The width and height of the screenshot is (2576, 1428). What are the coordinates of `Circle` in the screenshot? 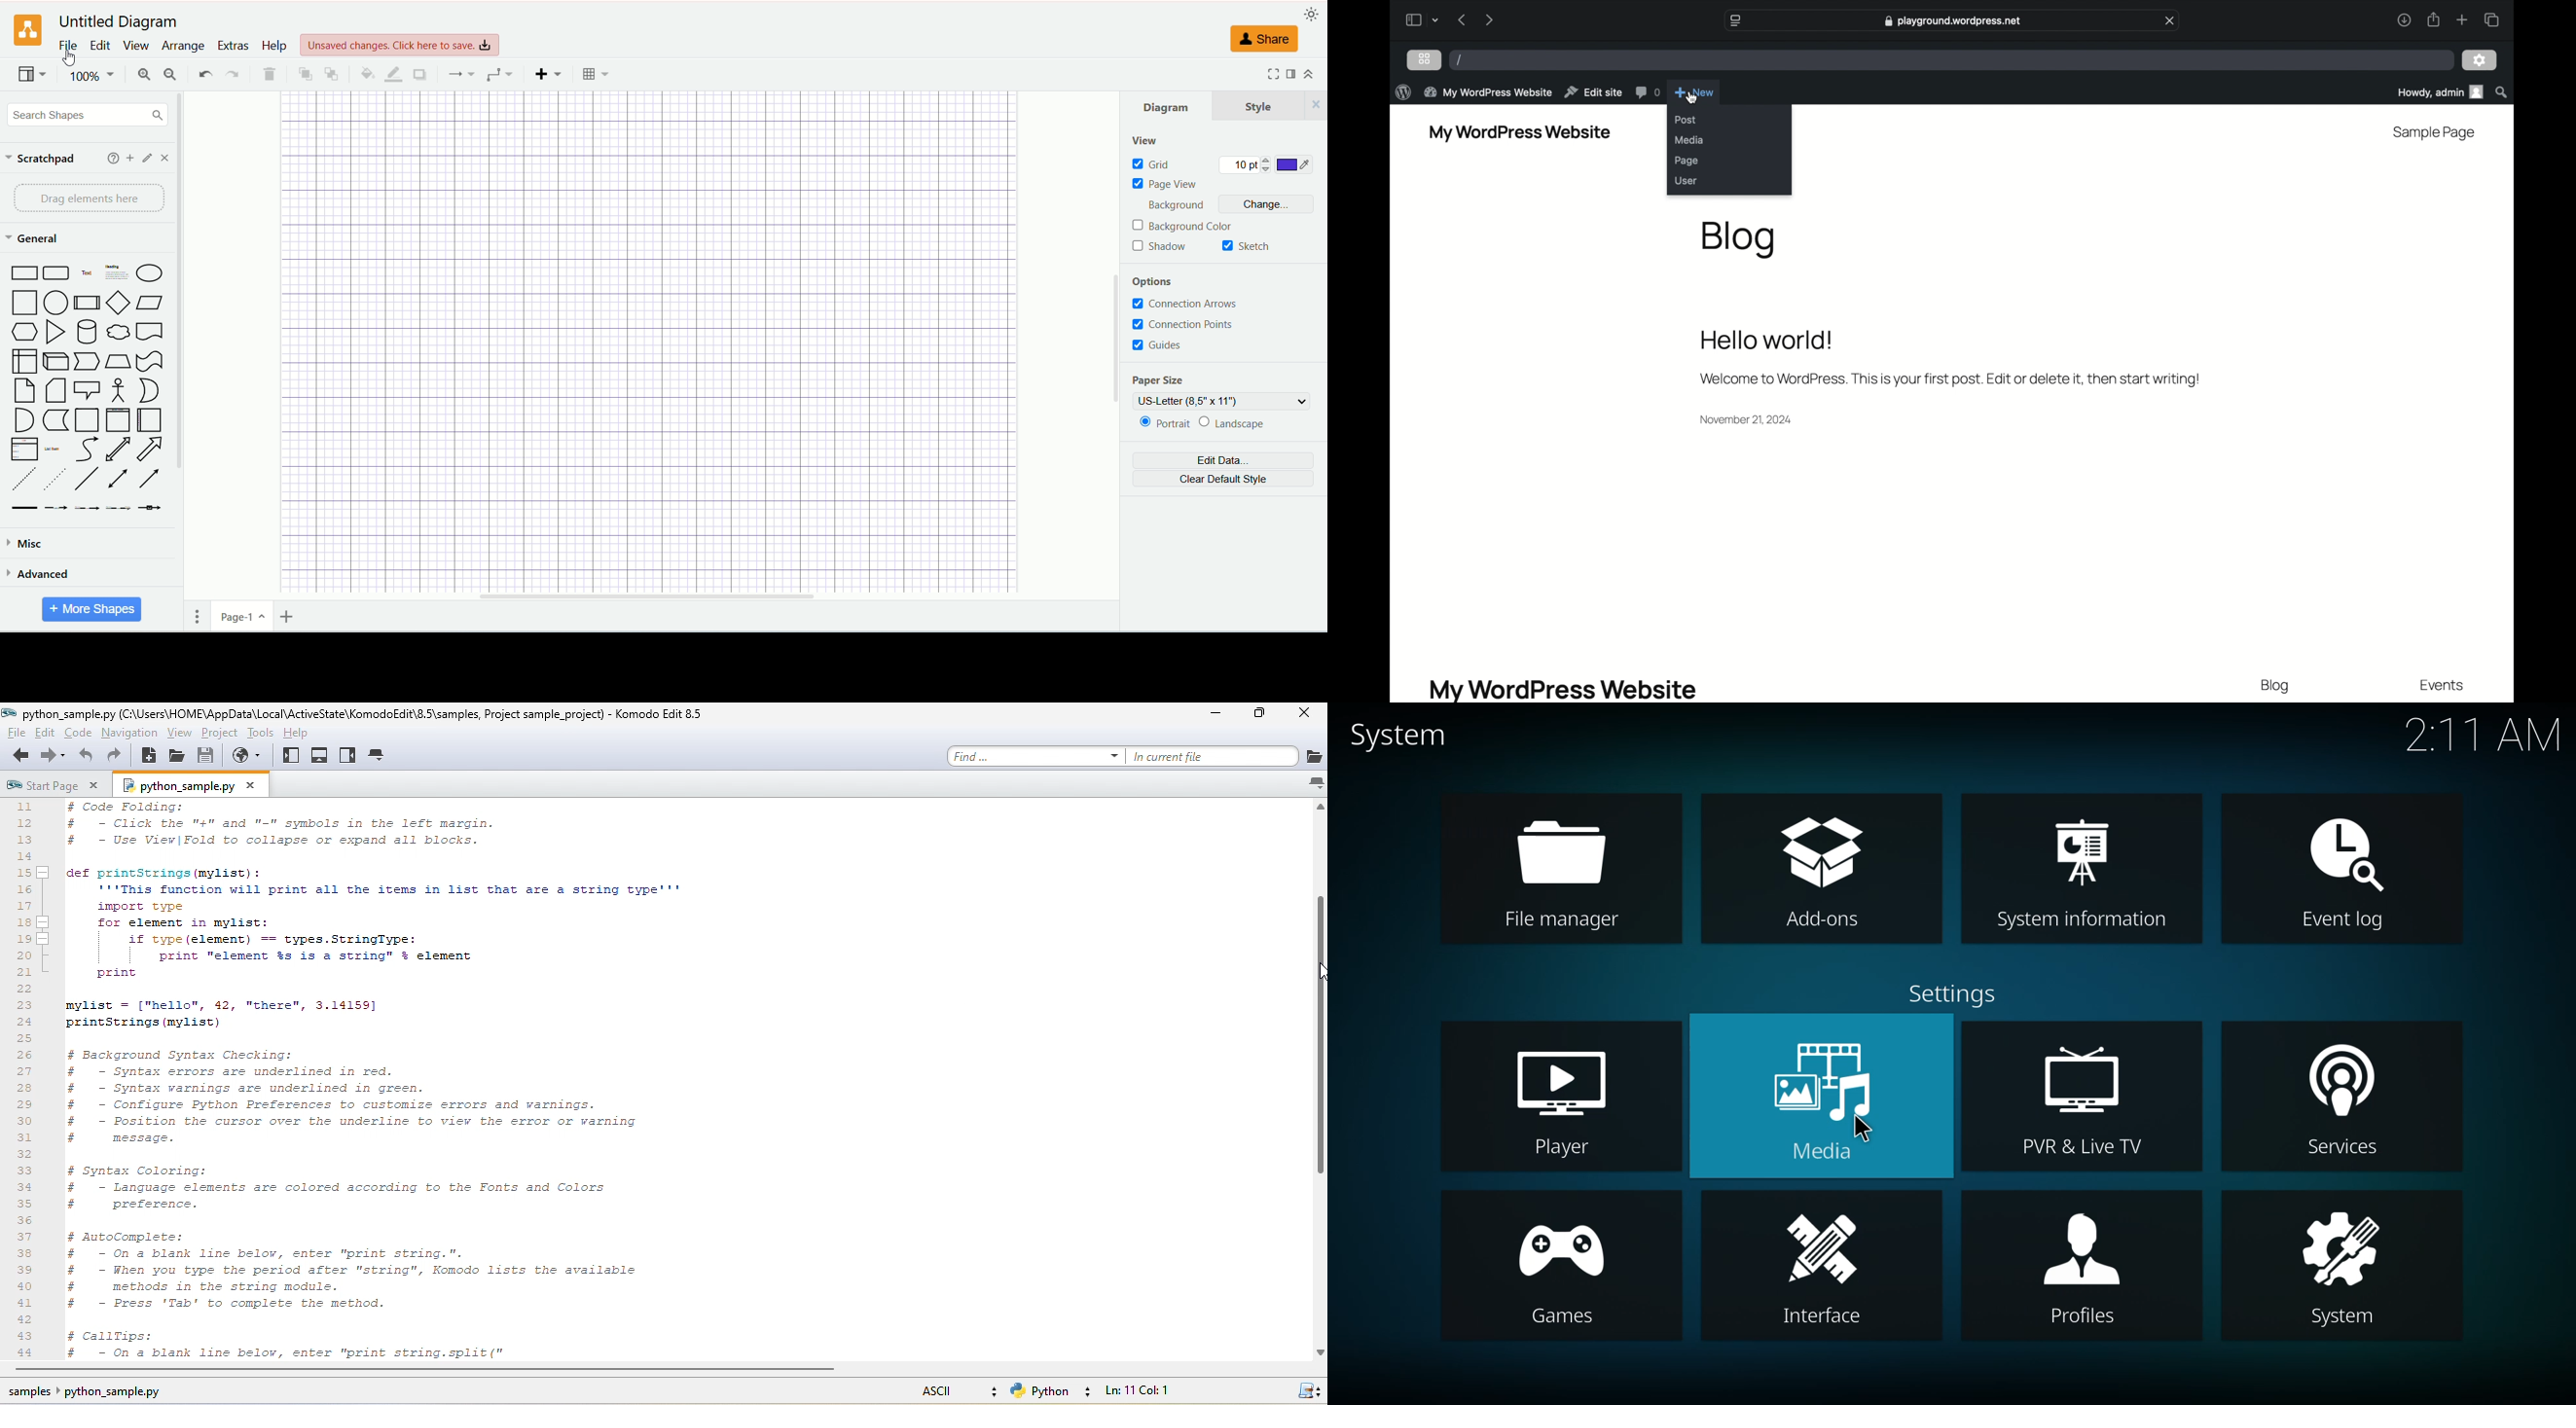 It's located at (57, 304).